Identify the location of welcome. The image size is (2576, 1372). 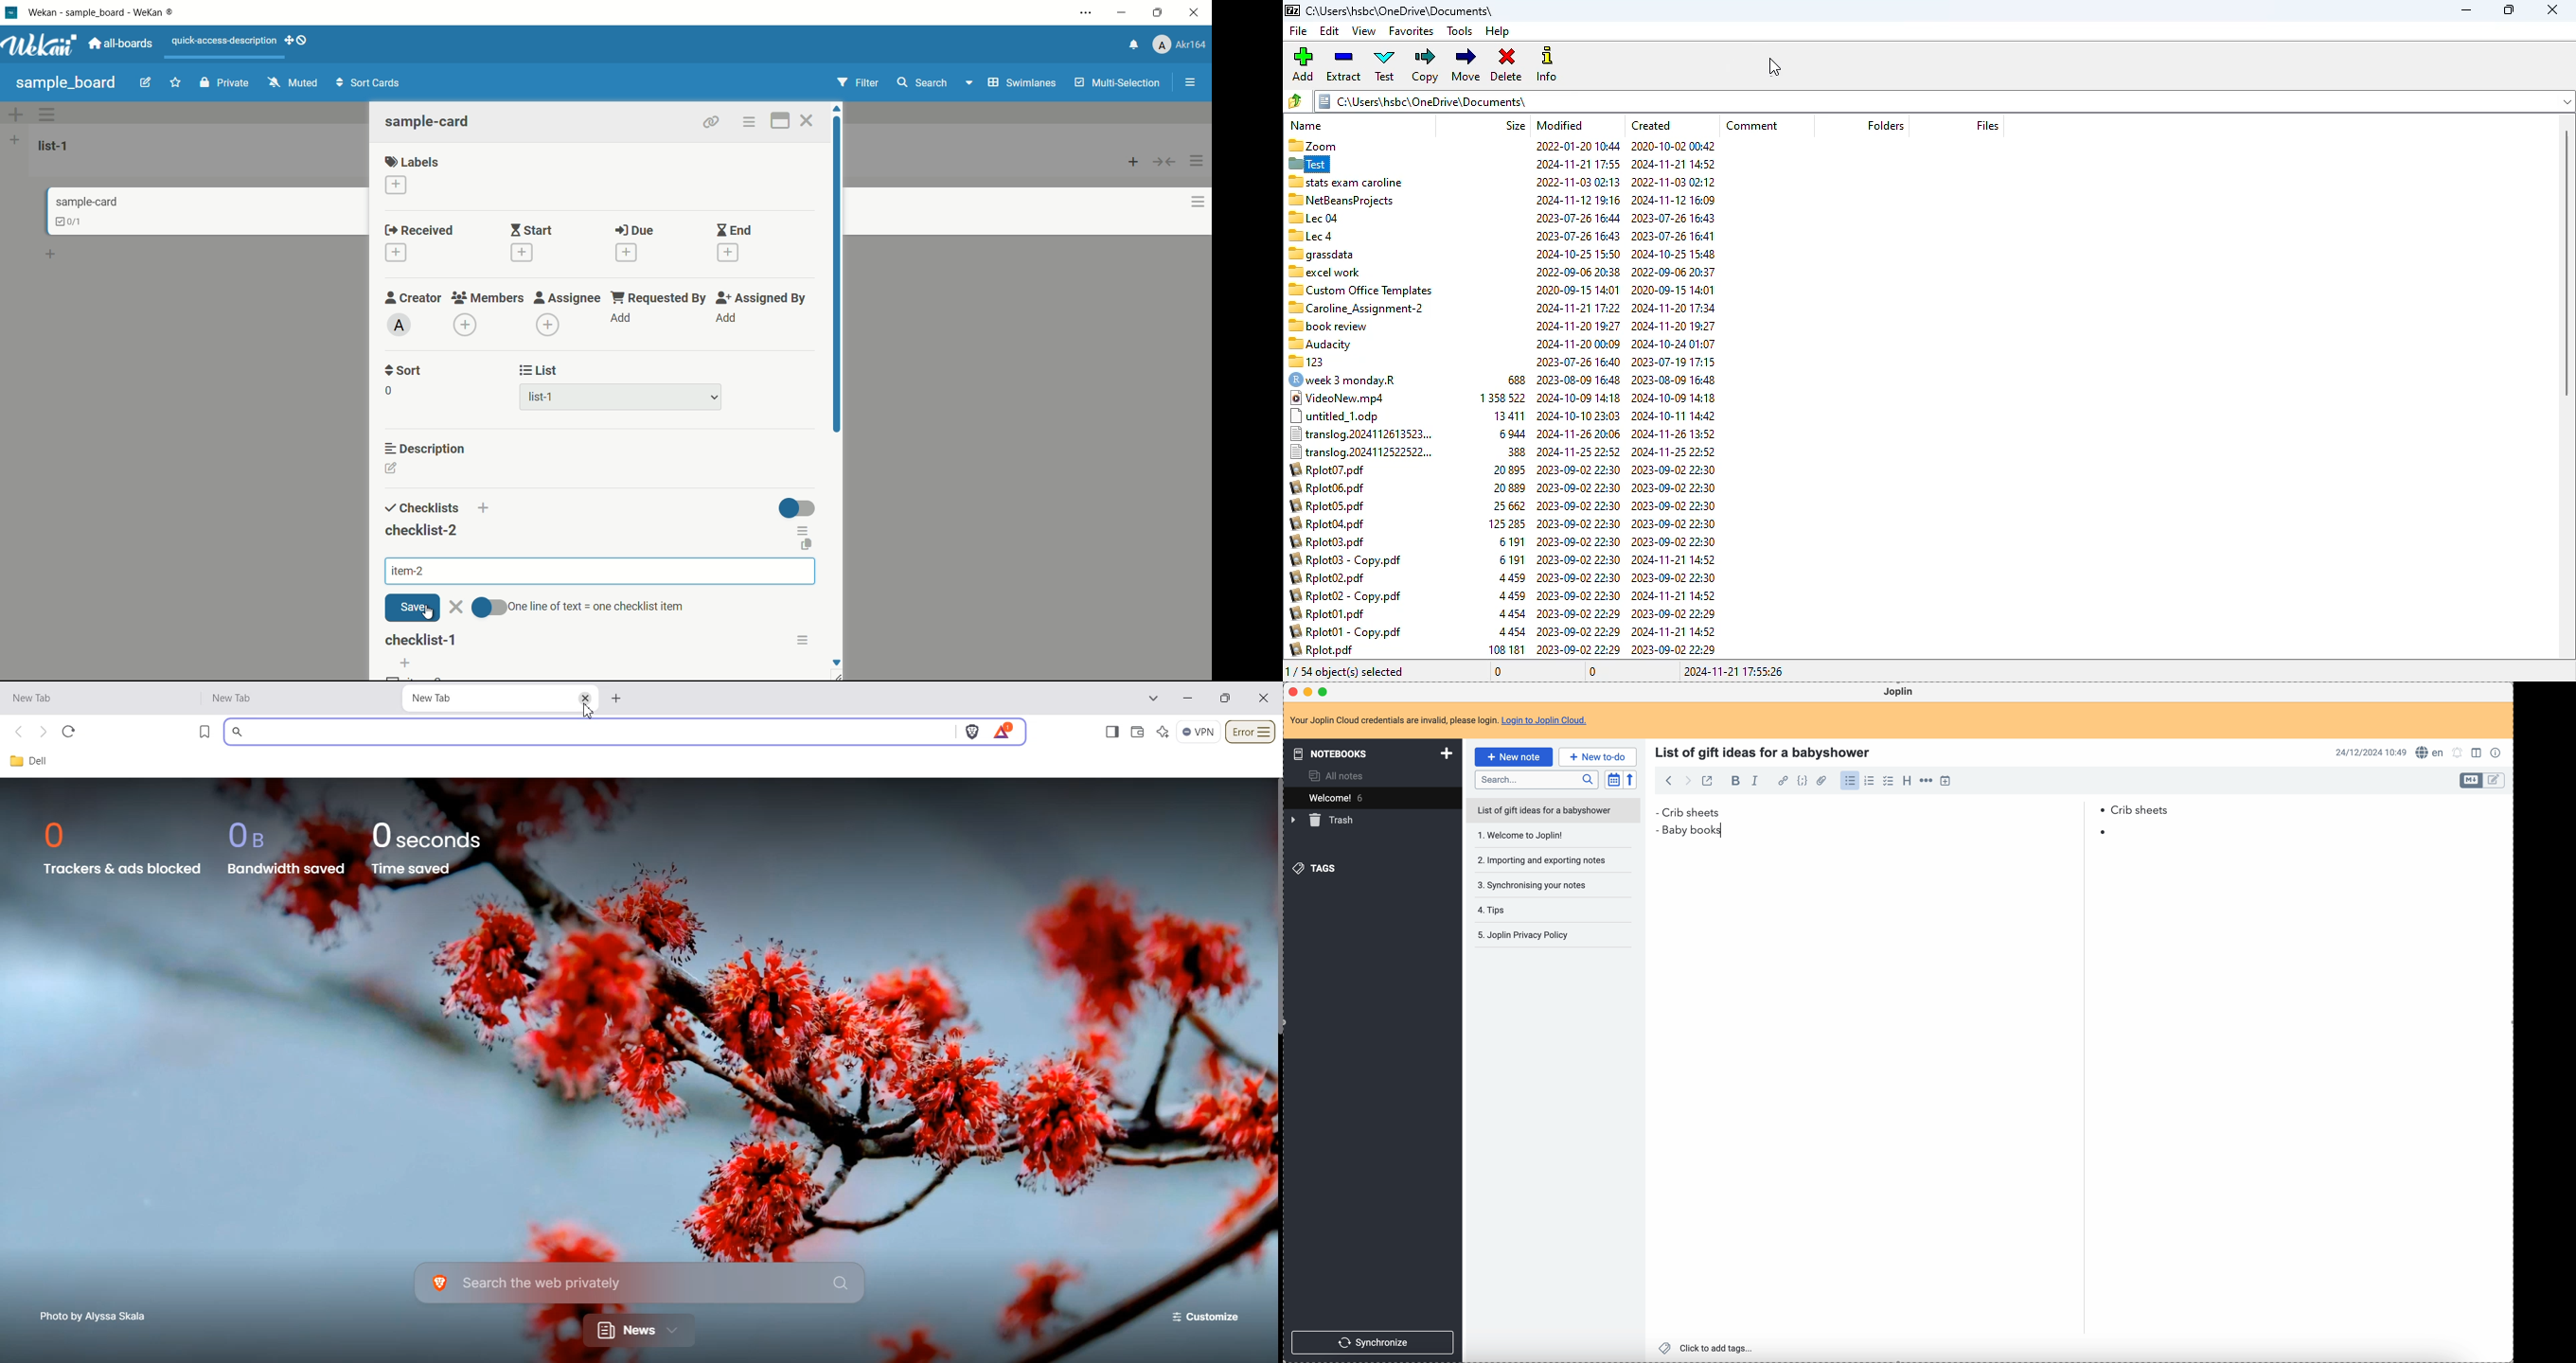
(1372, 798).